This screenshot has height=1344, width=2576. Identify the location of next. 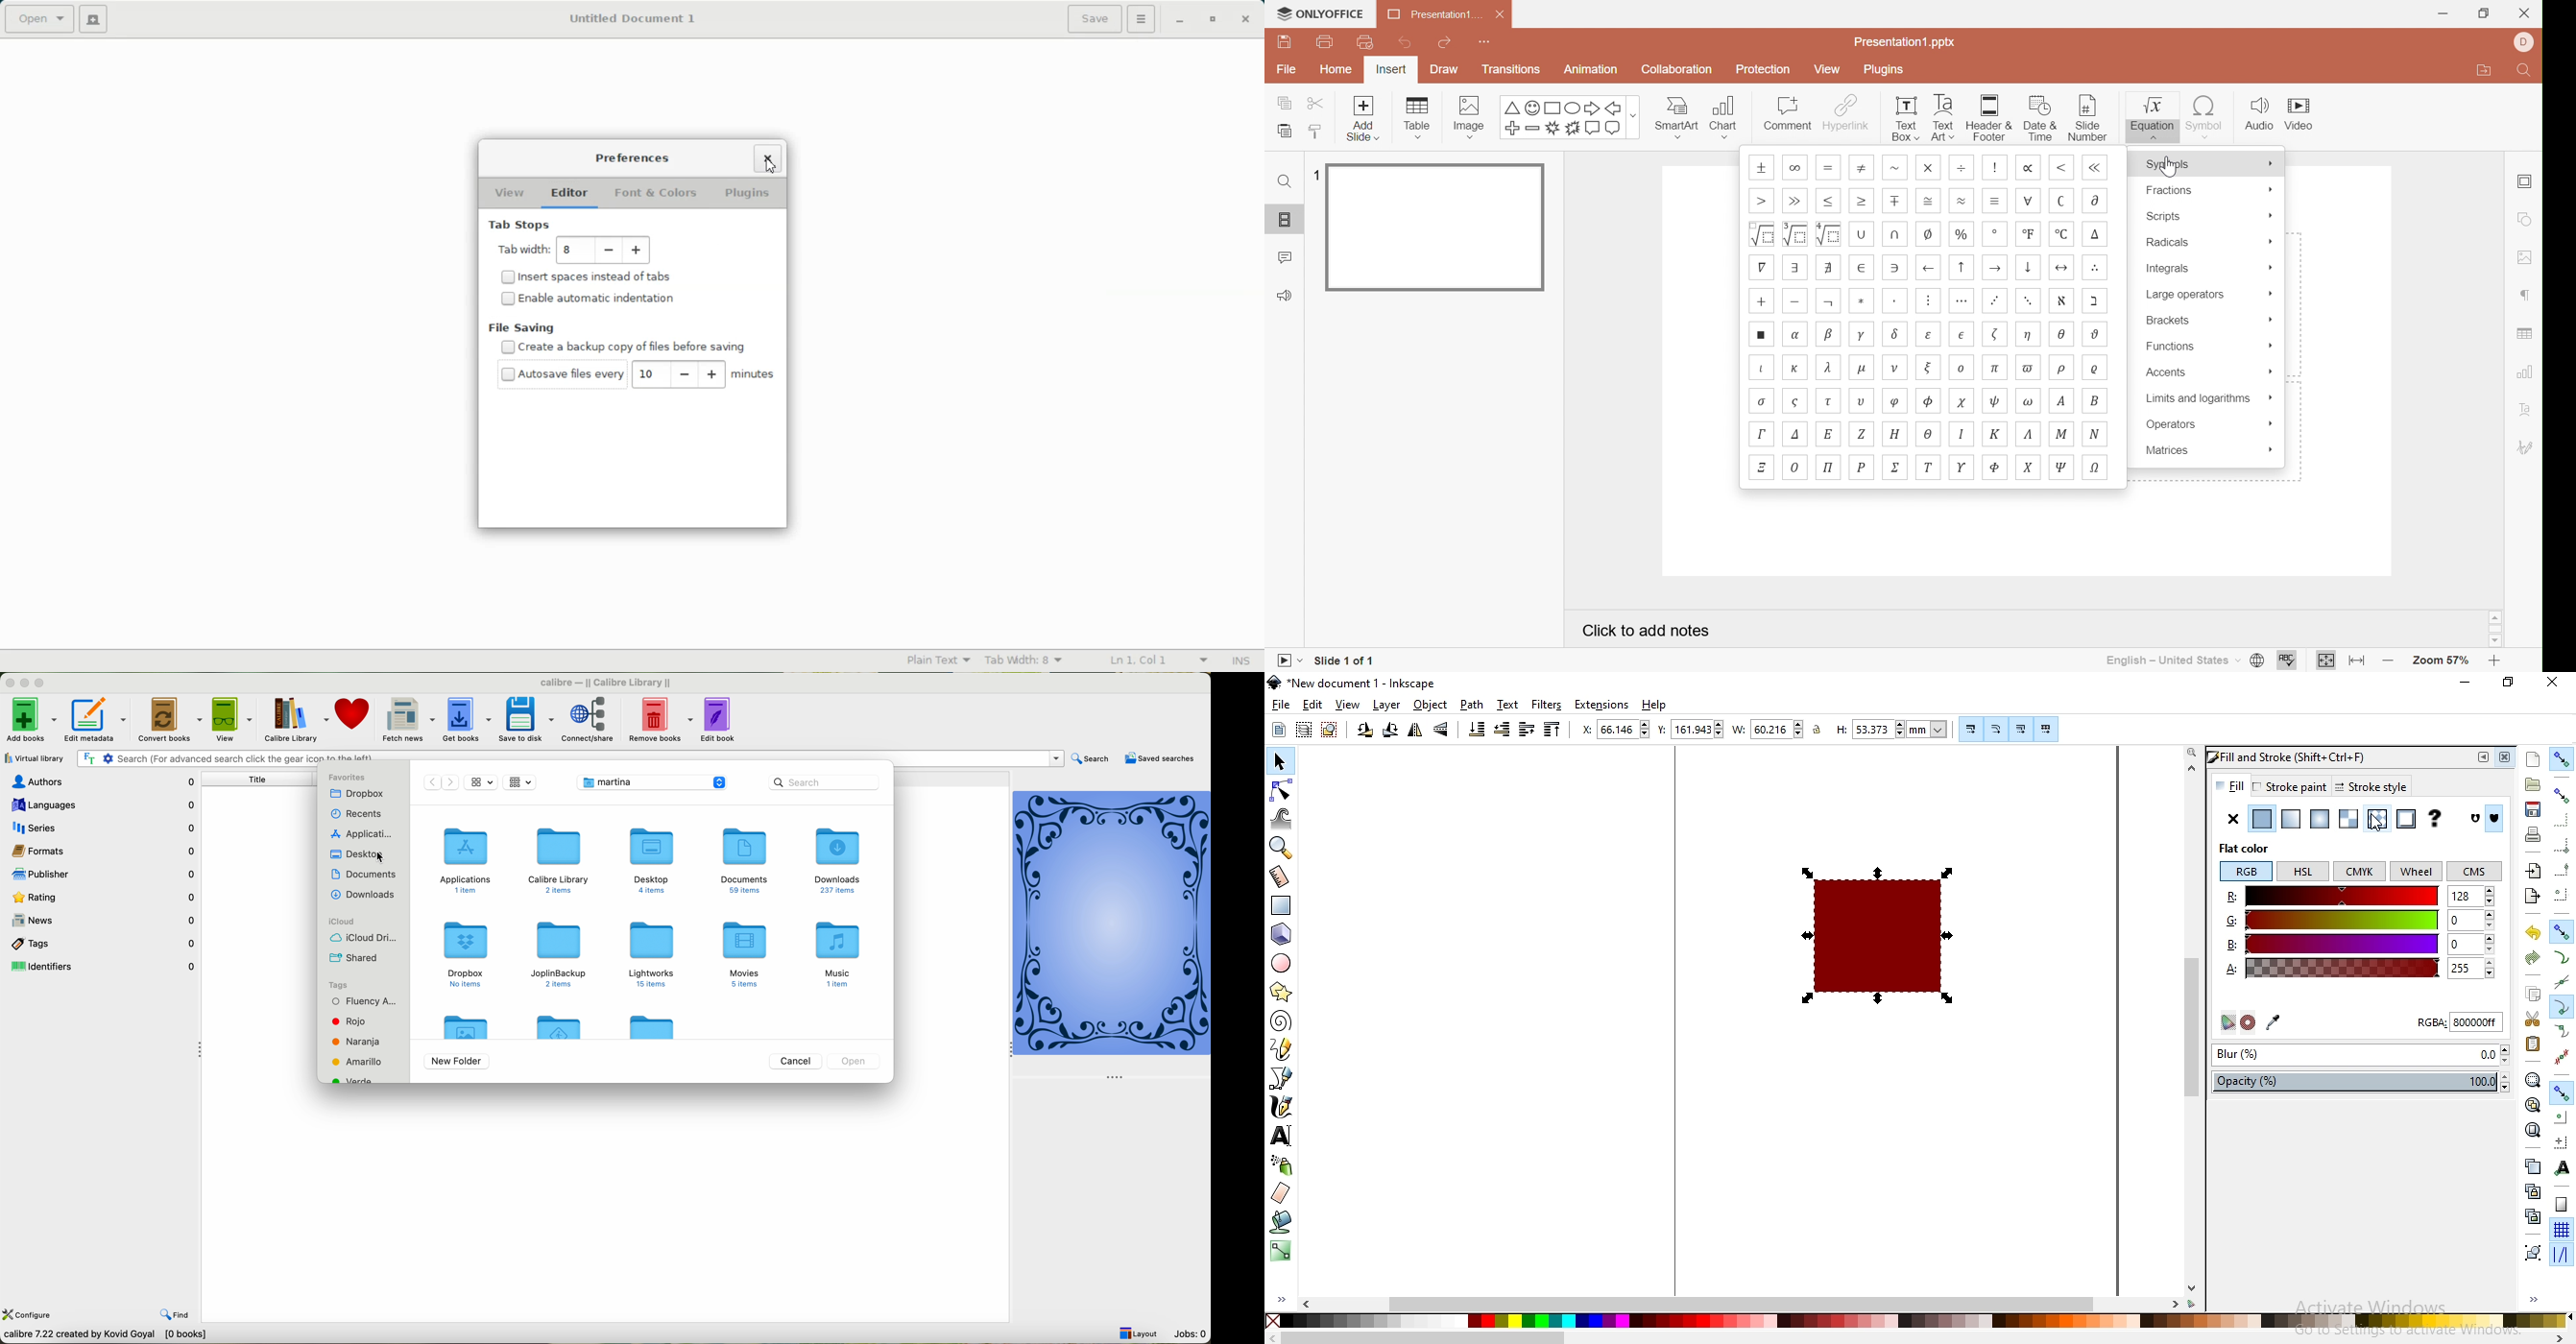
(450, 782).